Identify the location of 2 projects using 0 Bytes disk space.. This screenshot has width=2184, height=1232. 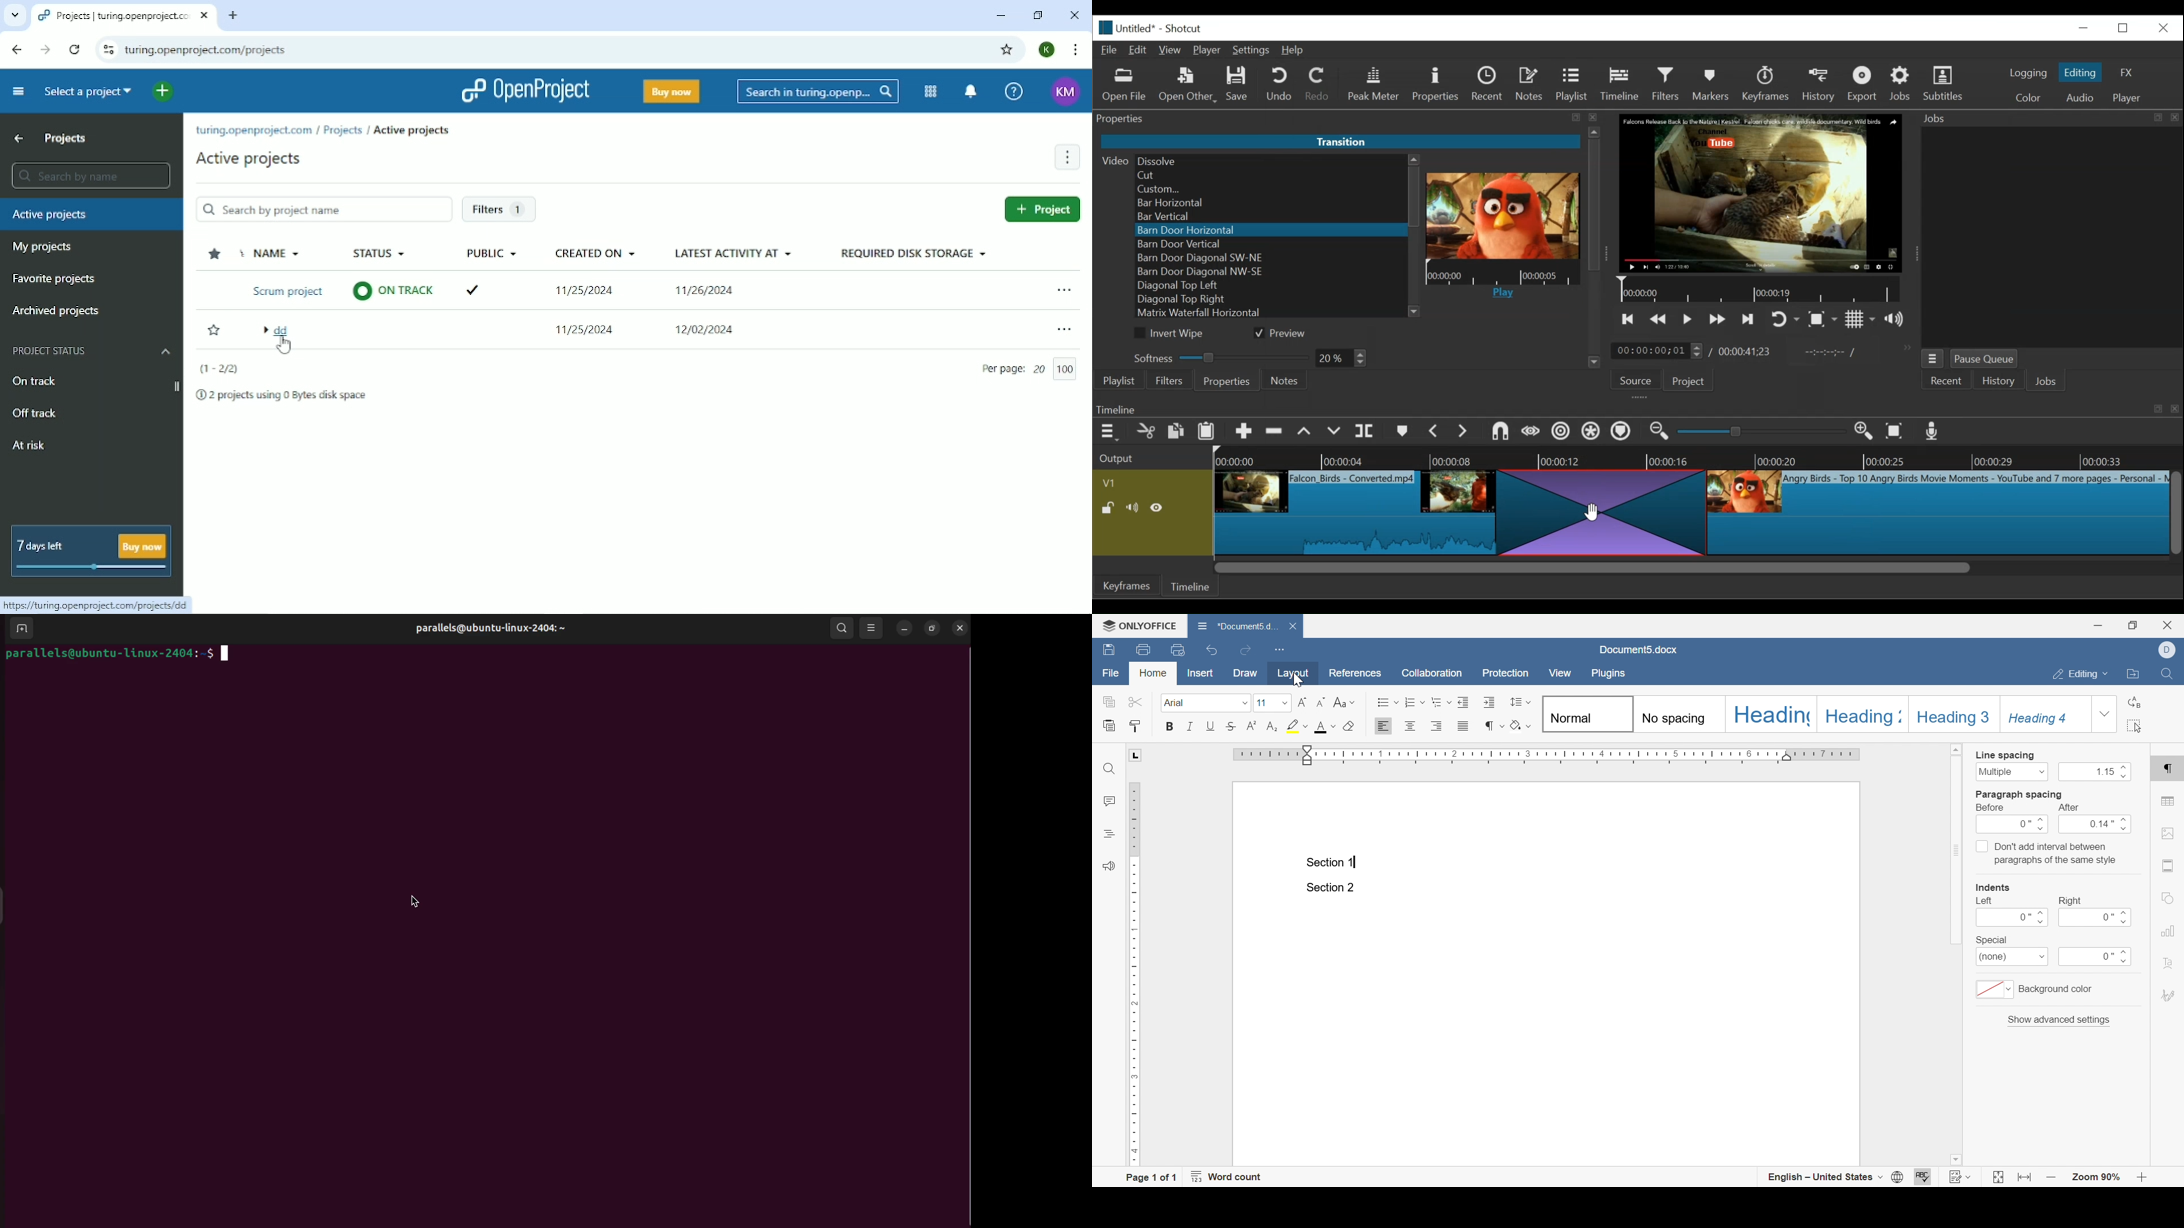
(282, 396).